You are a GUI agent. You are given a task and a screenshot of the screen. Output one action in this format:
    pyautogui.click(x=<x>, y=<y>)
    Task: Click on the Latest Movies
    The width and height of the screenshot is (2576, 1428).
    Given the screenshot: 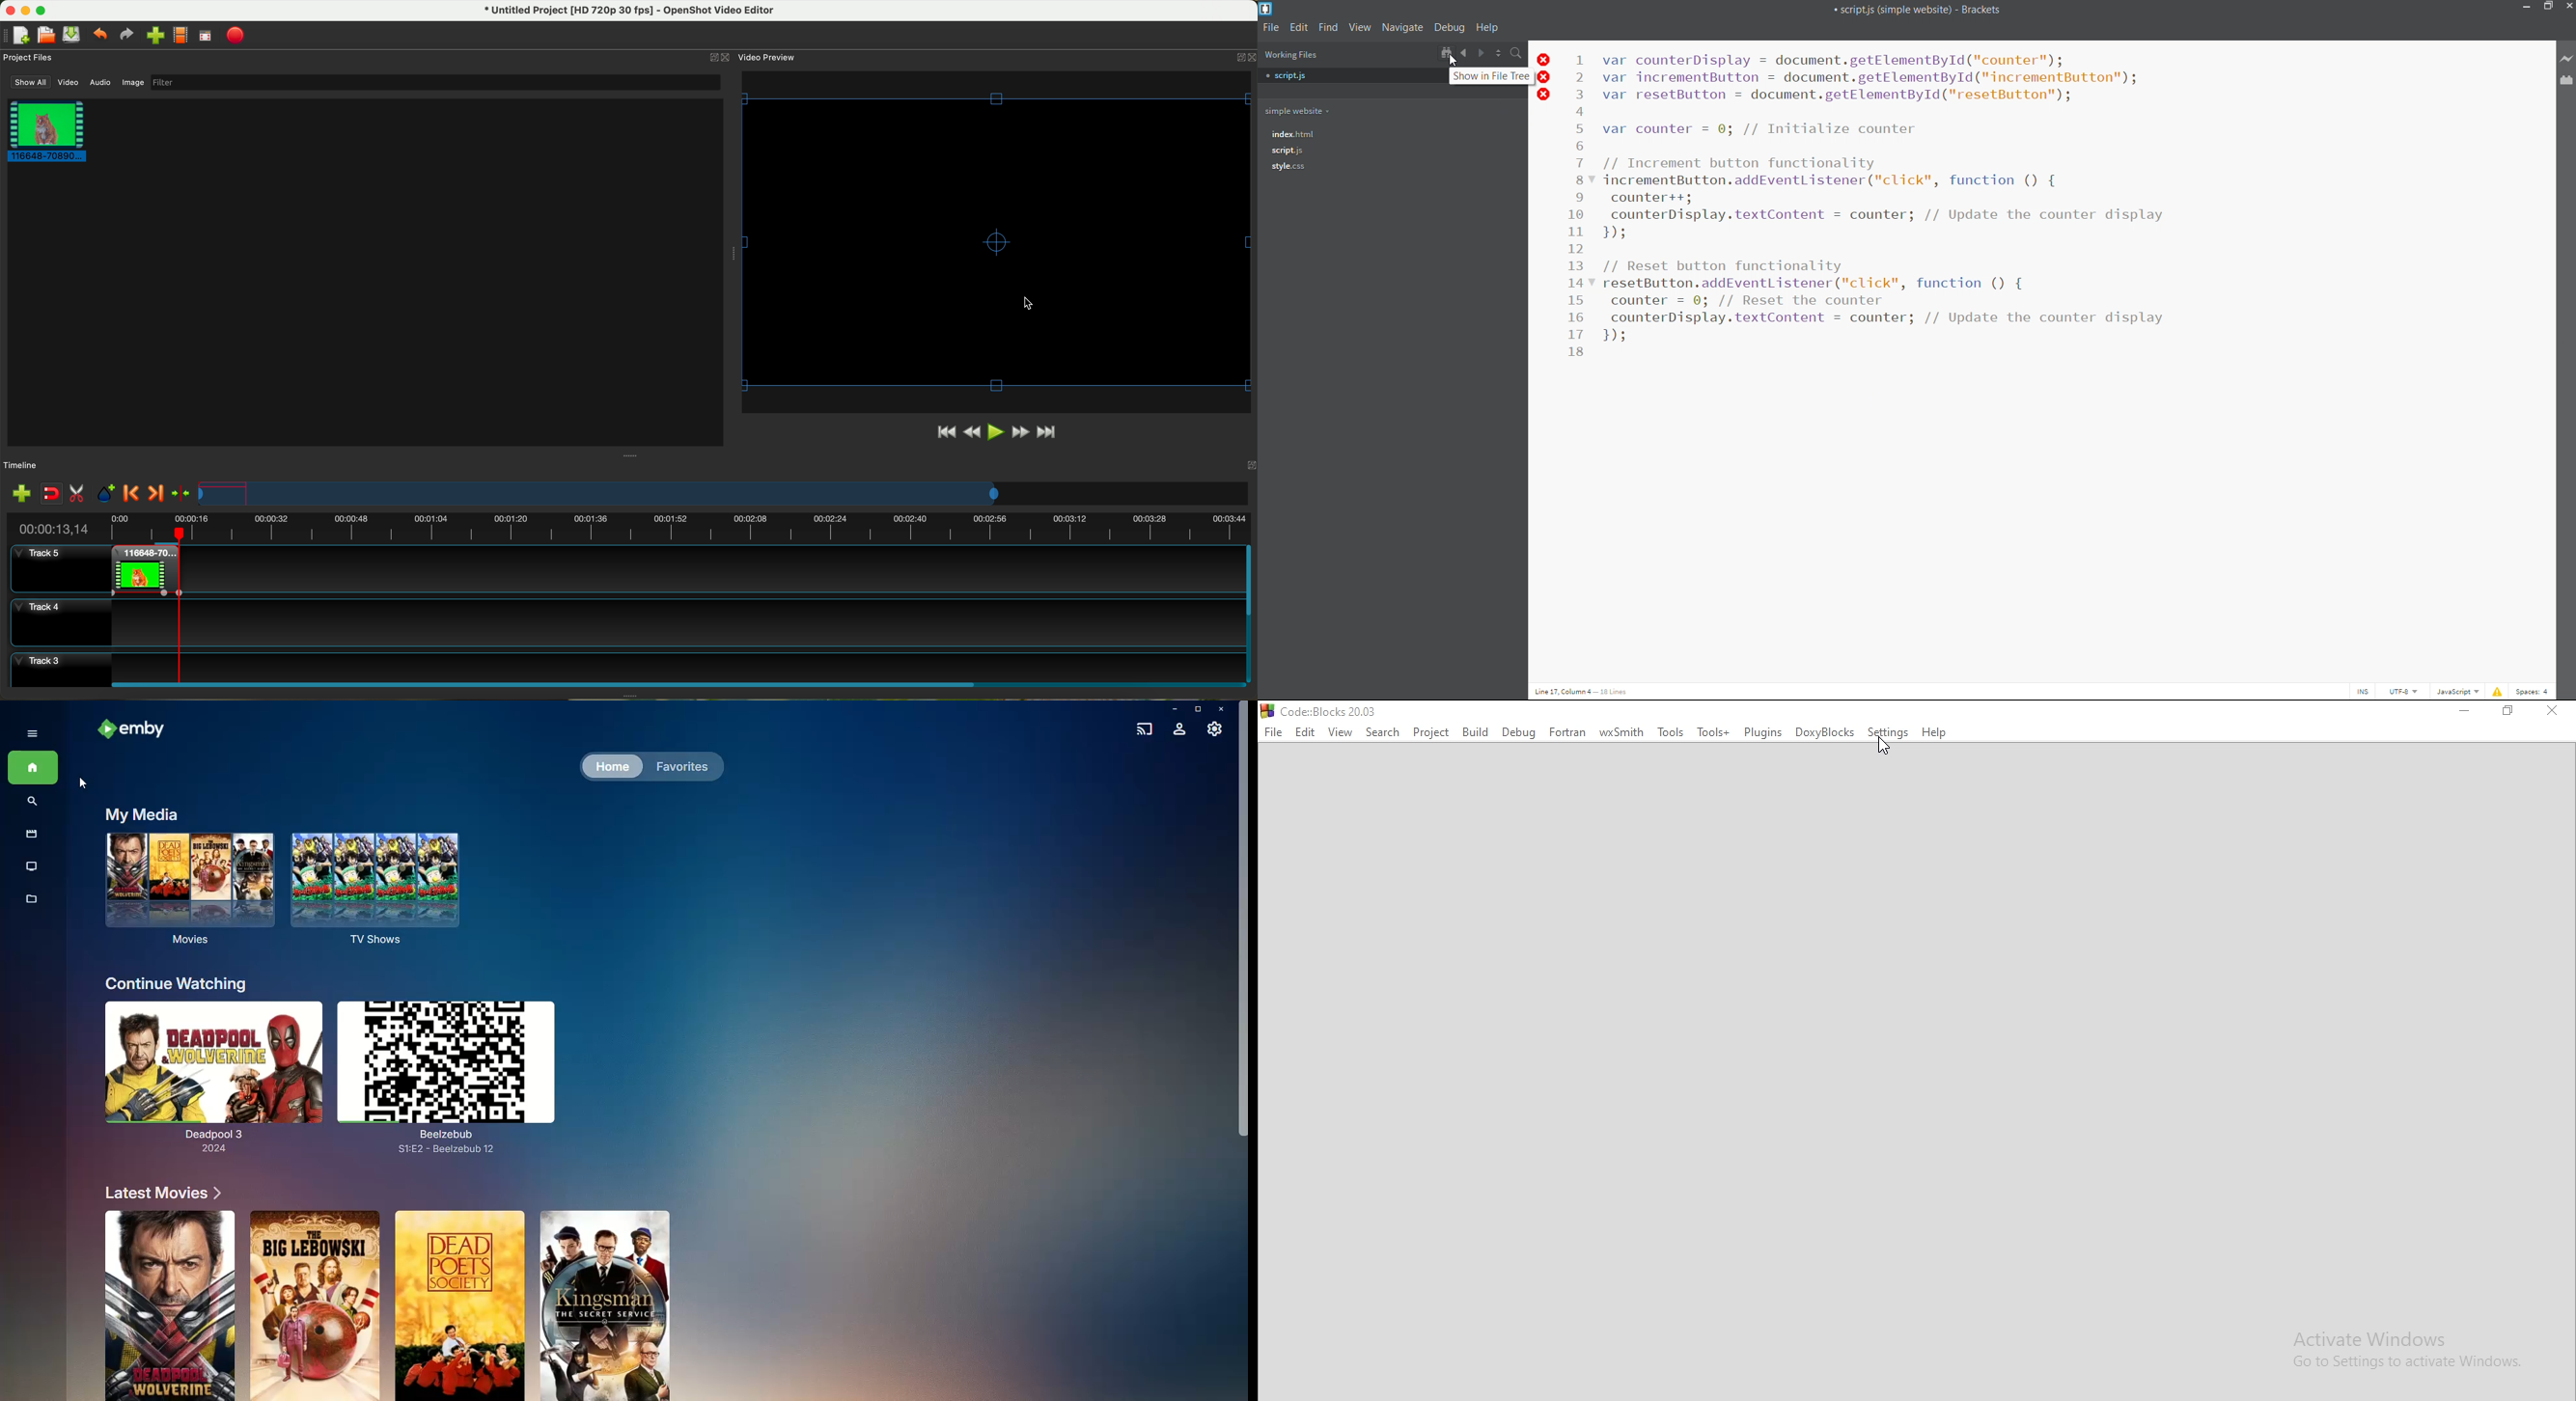 What is the action you would take?
    pyautogui.click(x=158, y=1192)
    